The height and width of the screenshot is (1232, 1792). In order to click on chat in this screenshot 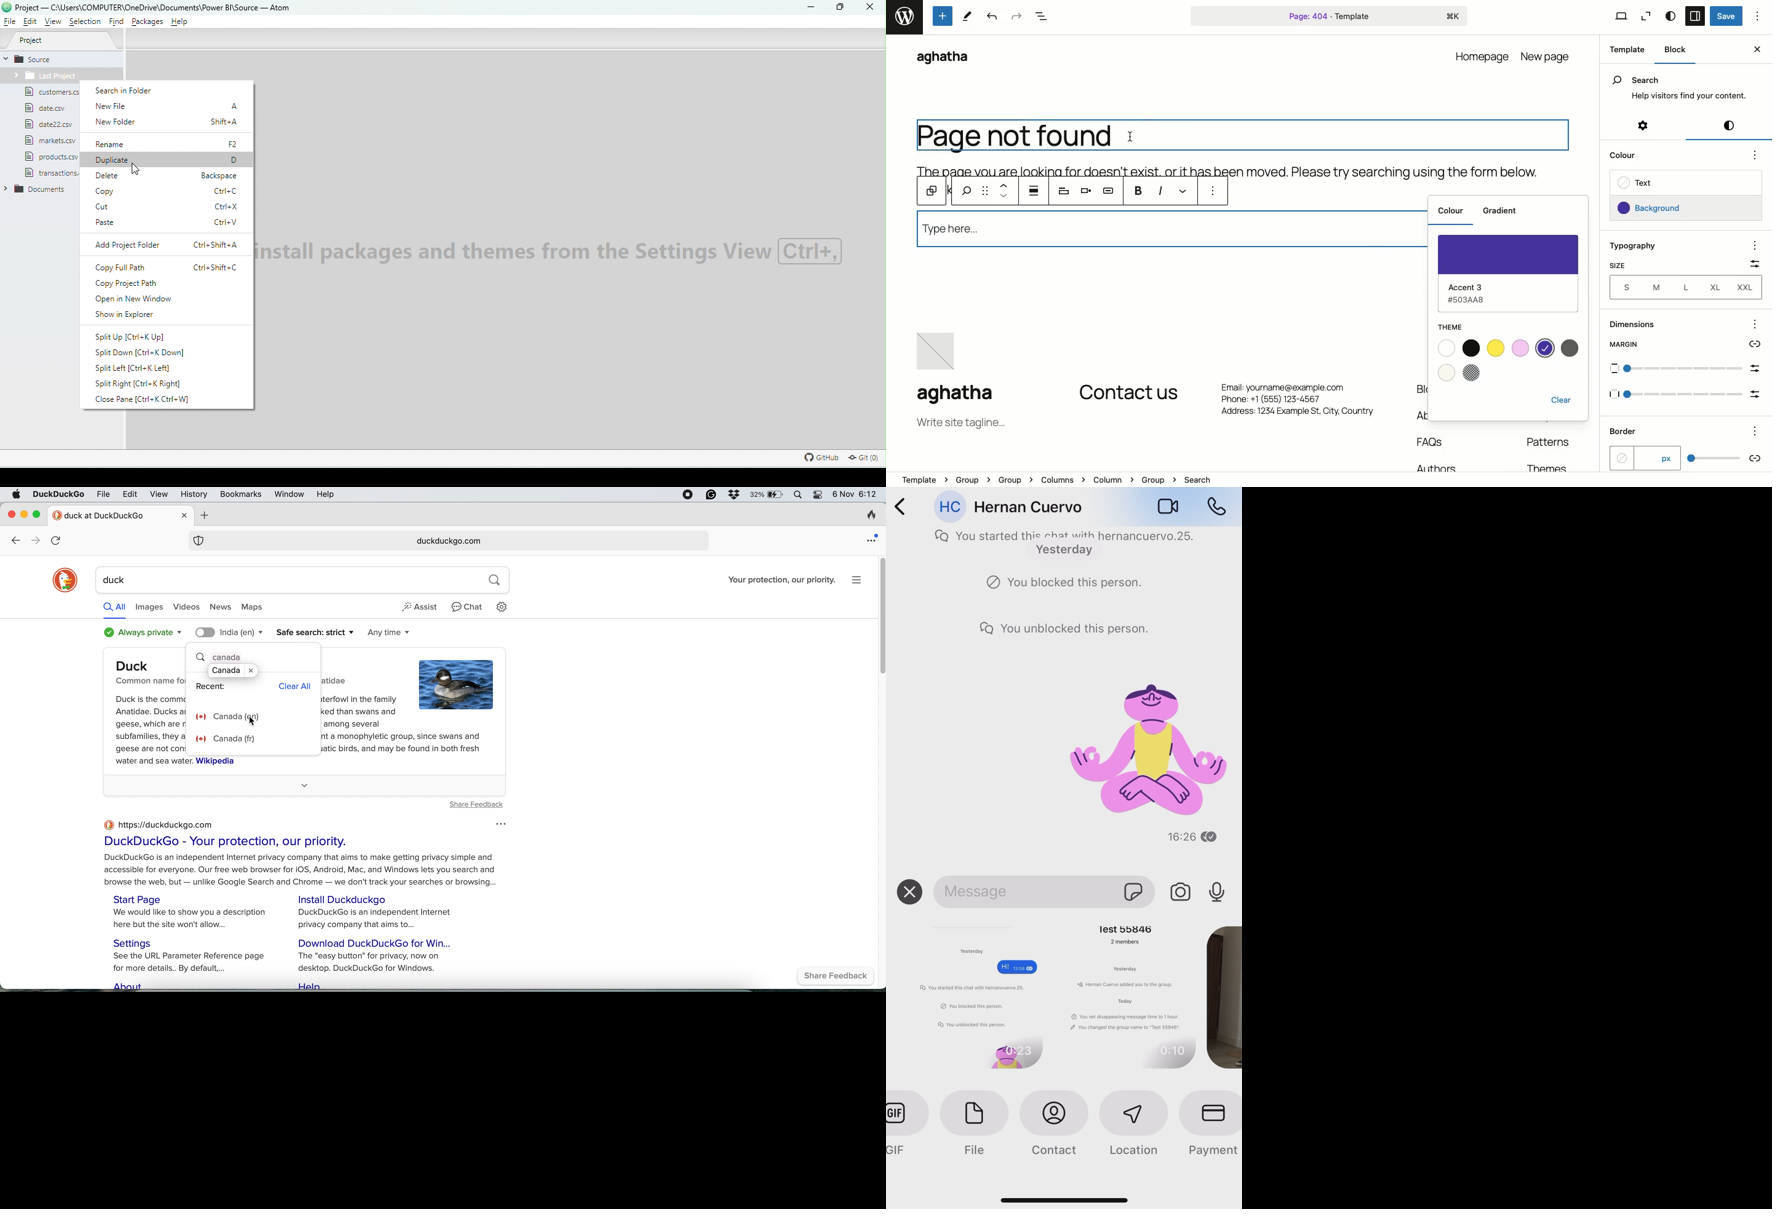, I will do `click(468, 607)`.